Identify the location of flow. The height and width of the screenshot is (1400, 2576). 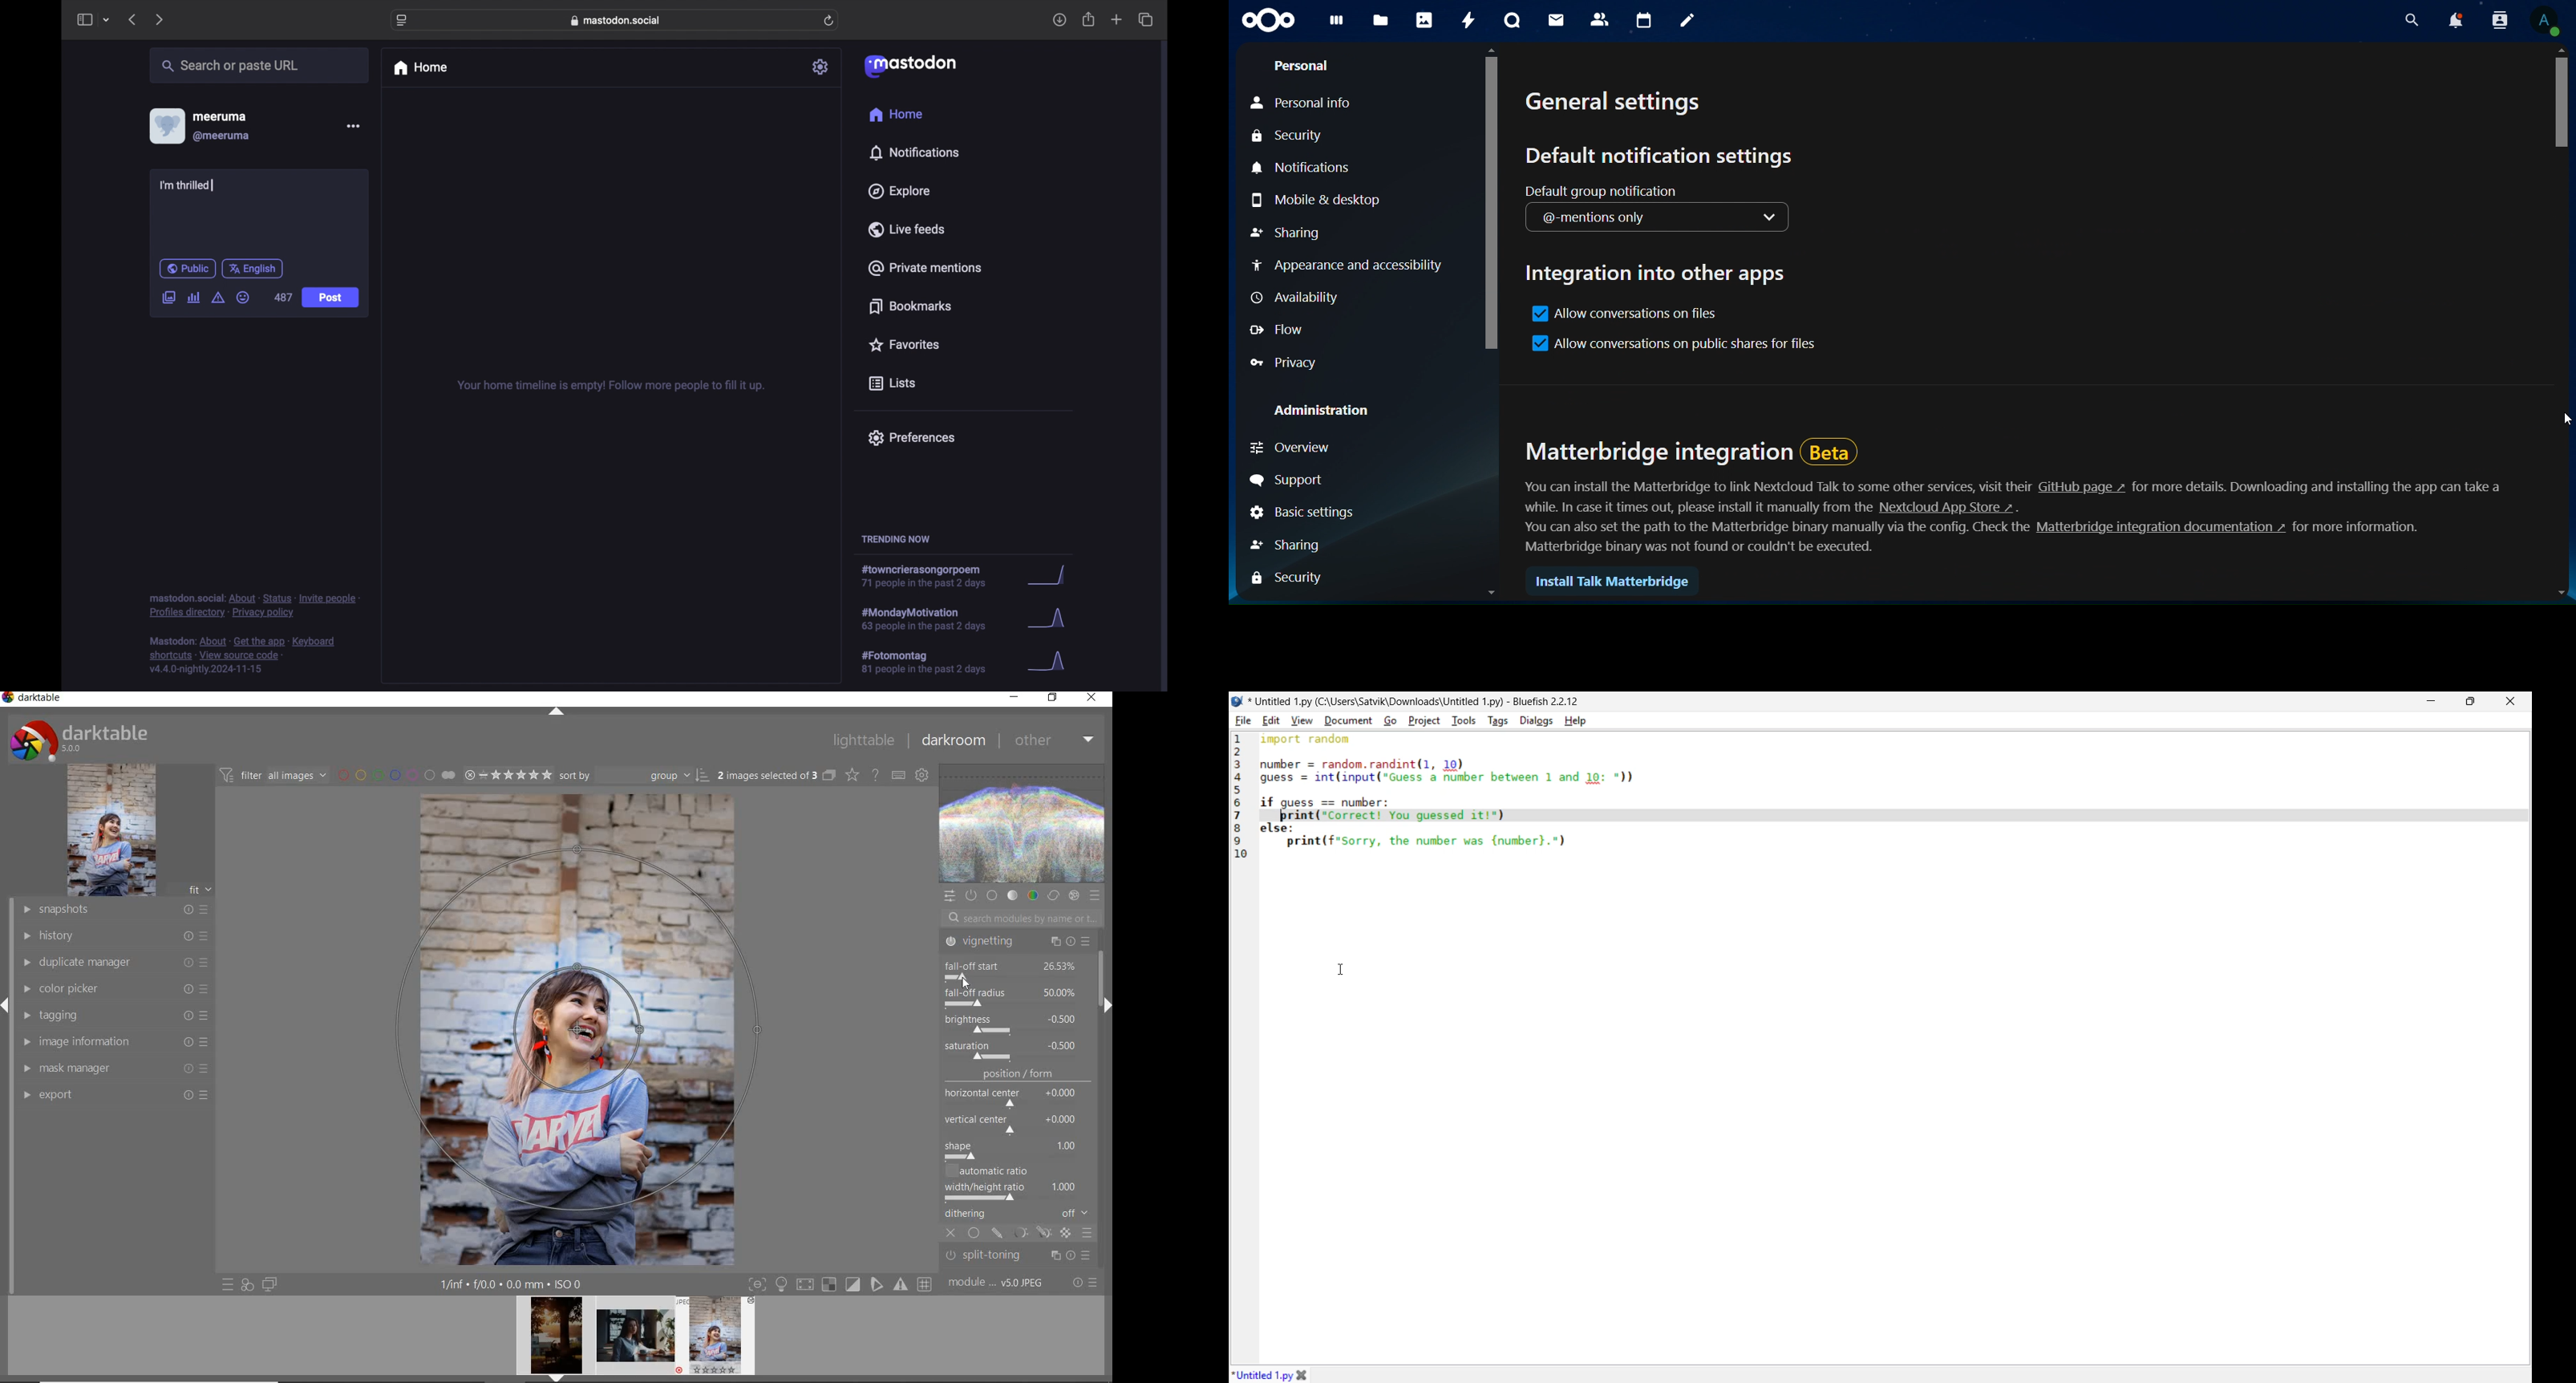
(1285, 329).